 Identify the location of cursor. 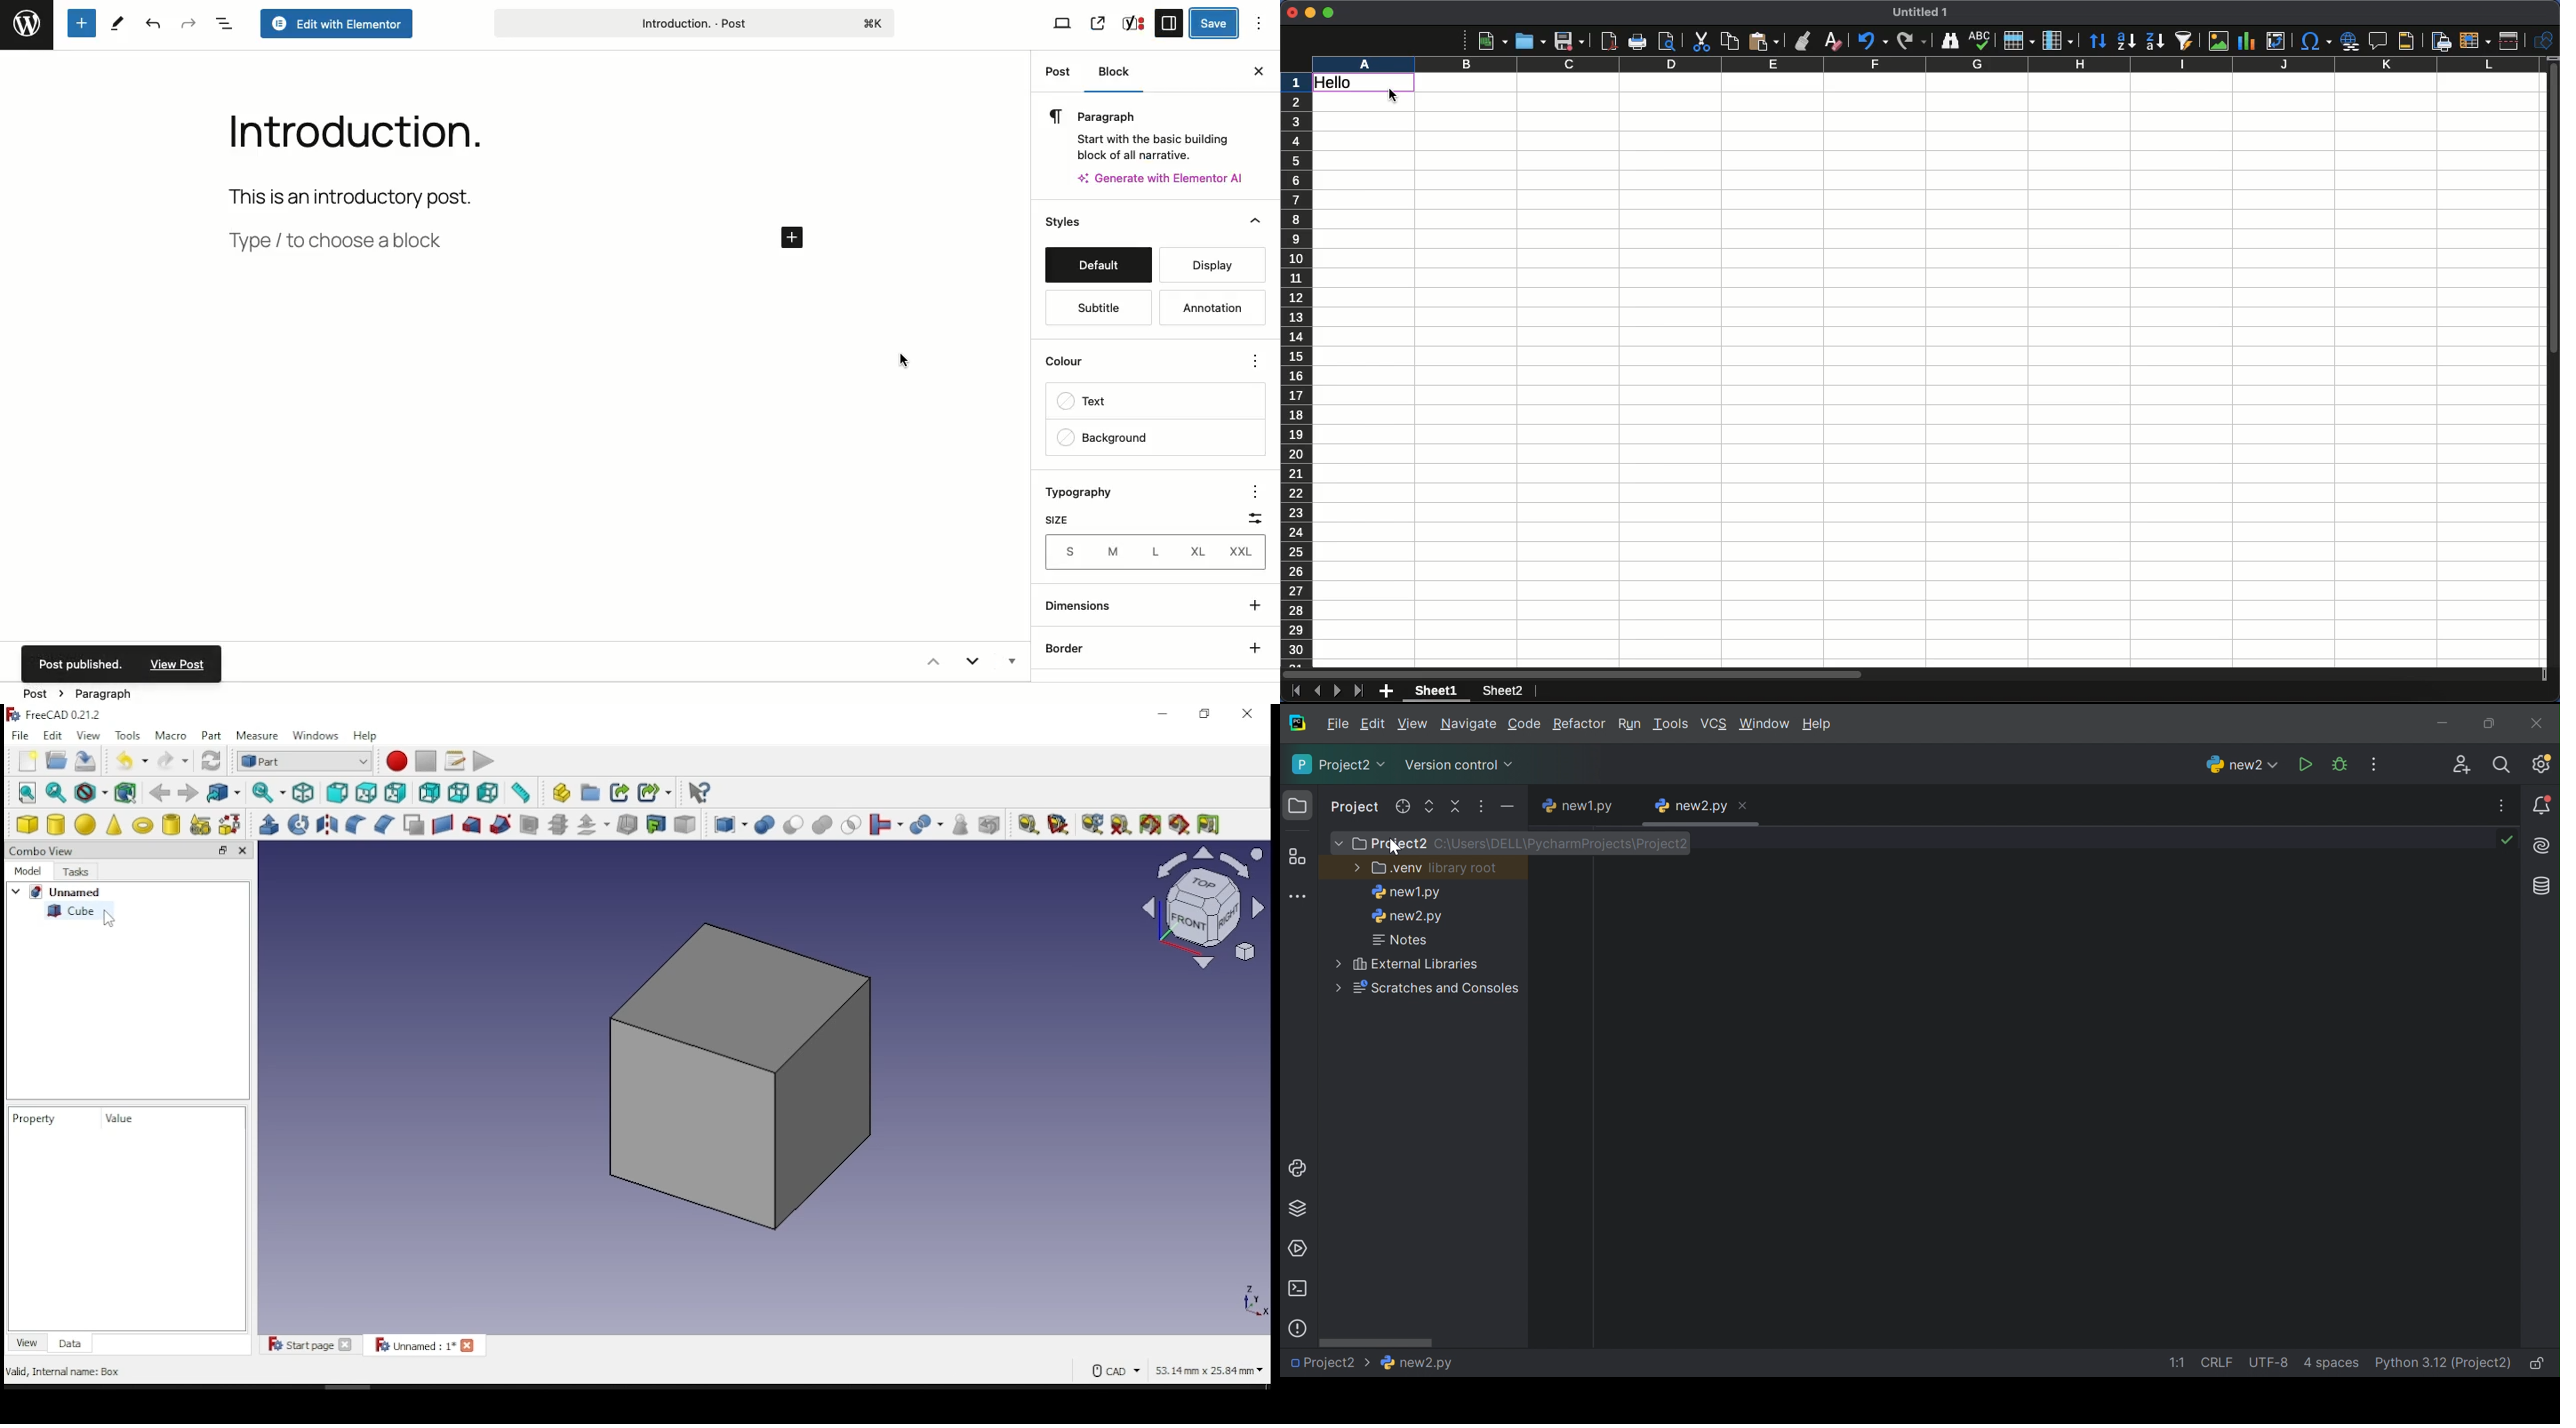
(1391, 847).